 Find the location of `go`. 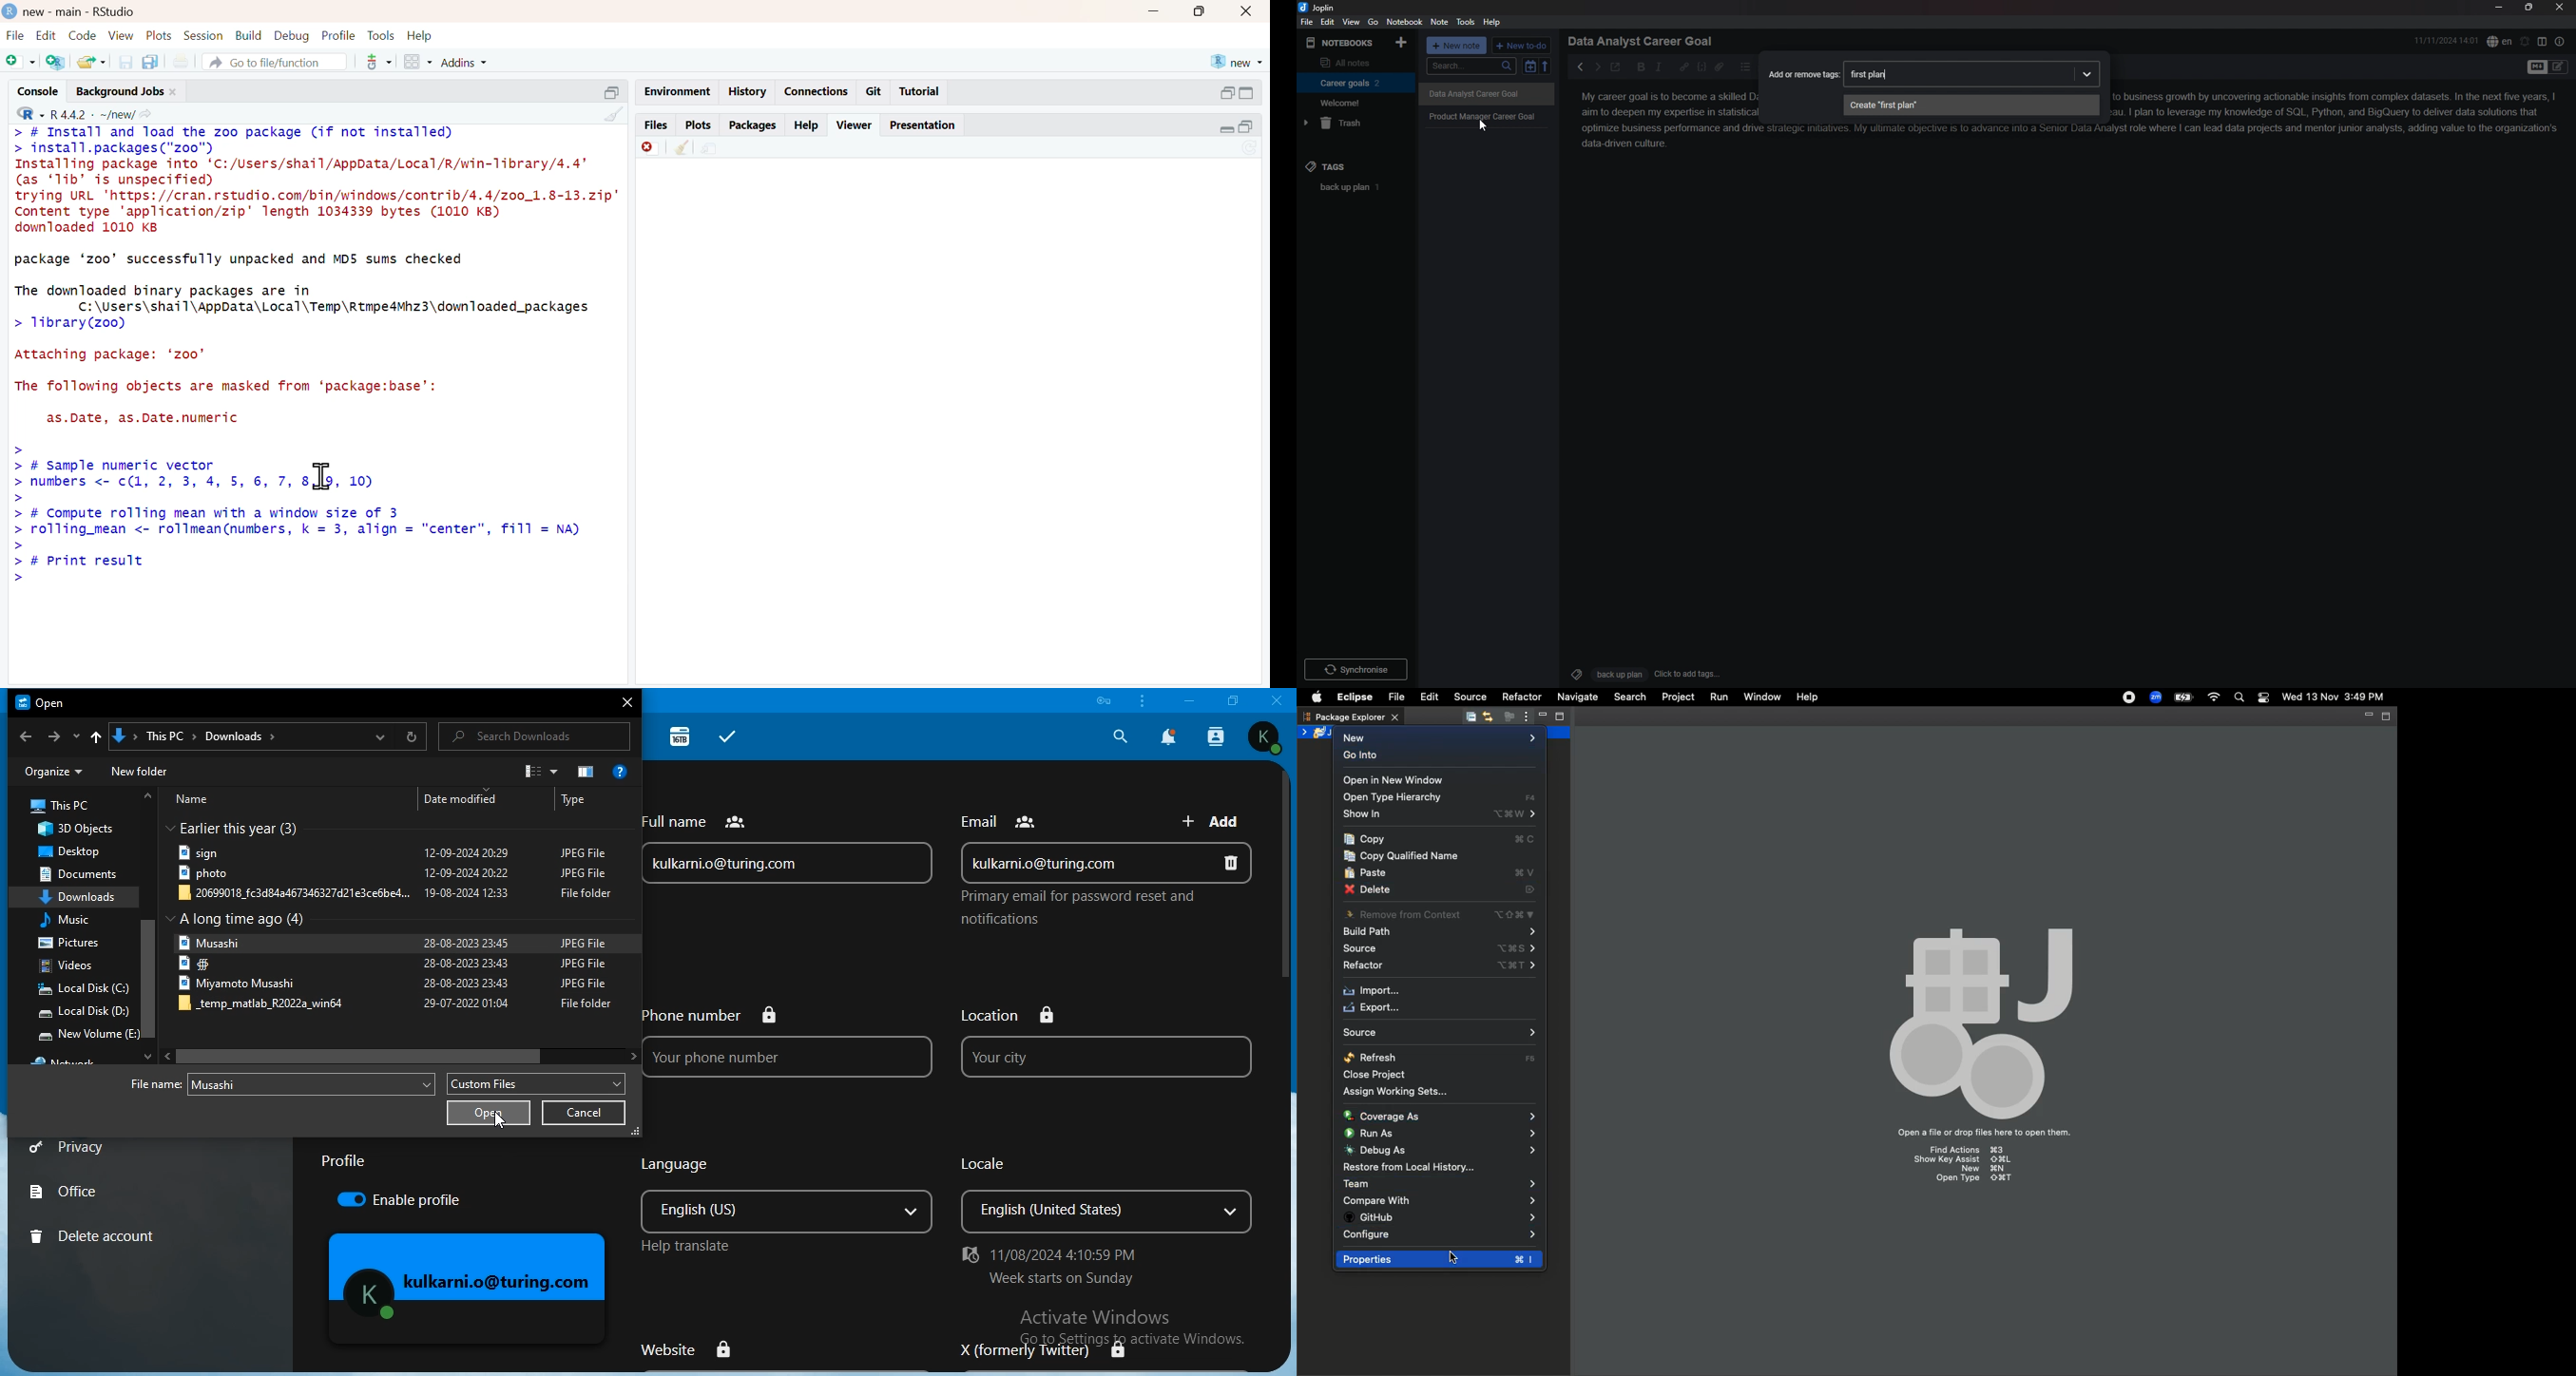

go is located at coordinates (1373, 22).